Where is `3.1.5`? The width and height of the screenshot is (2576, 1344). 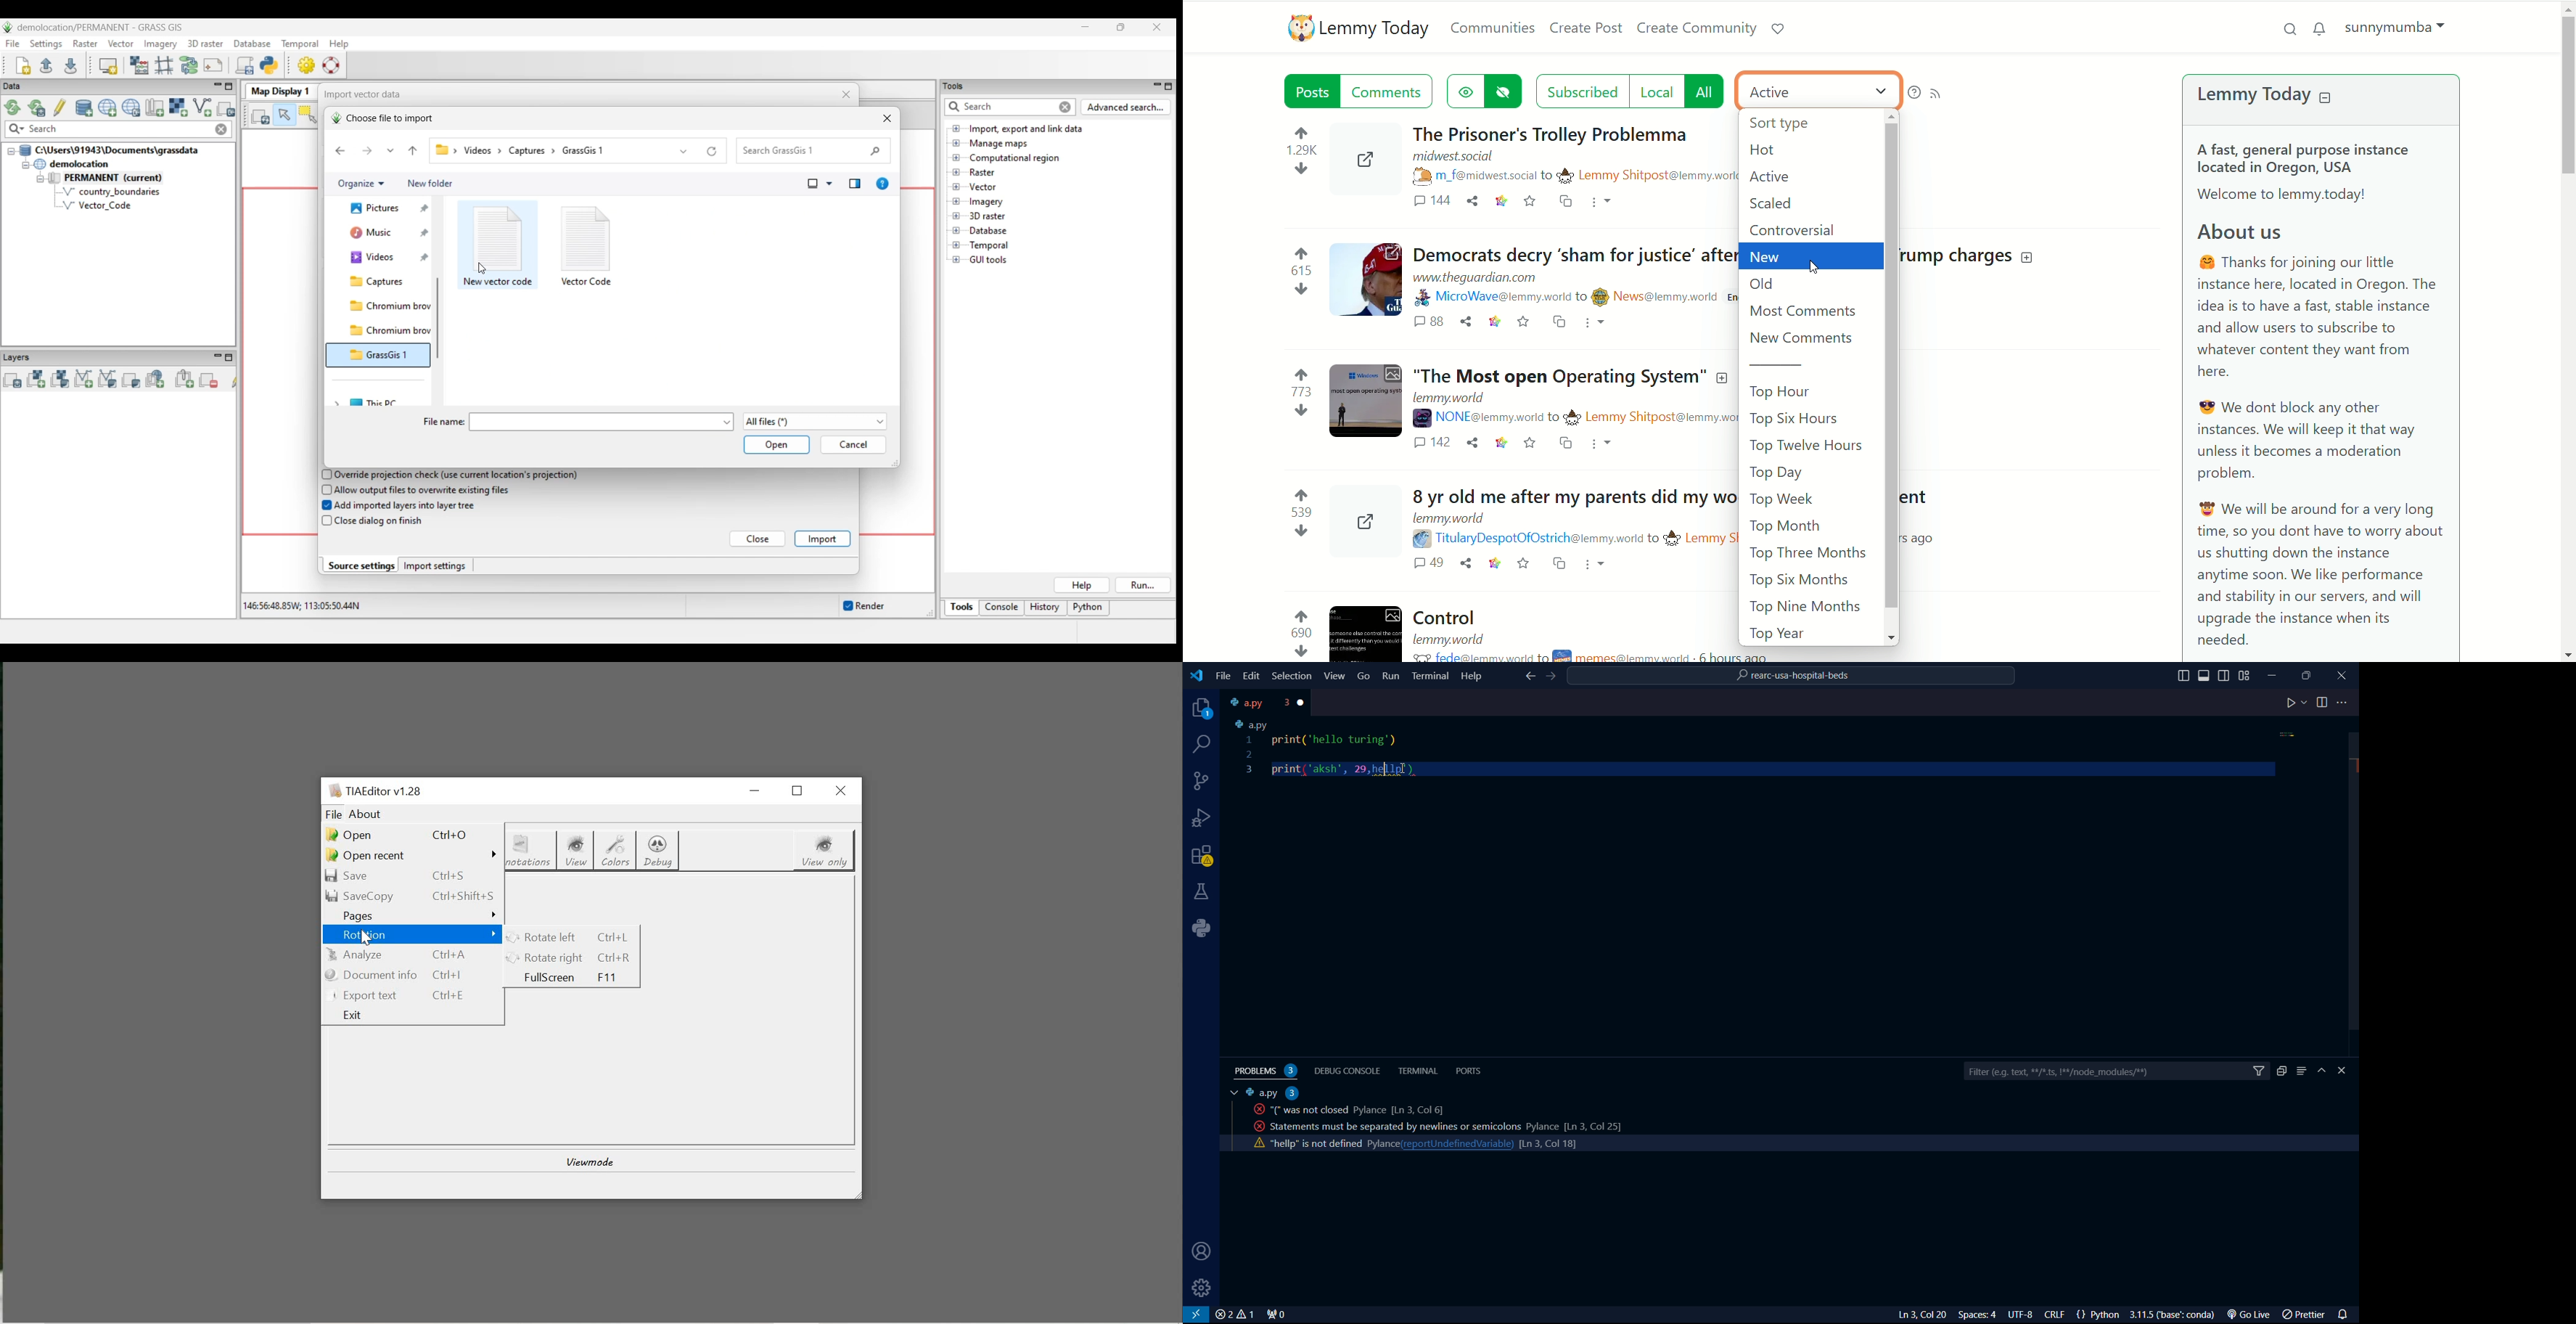 3.1.5 is located at coordinates (2176, 1315).